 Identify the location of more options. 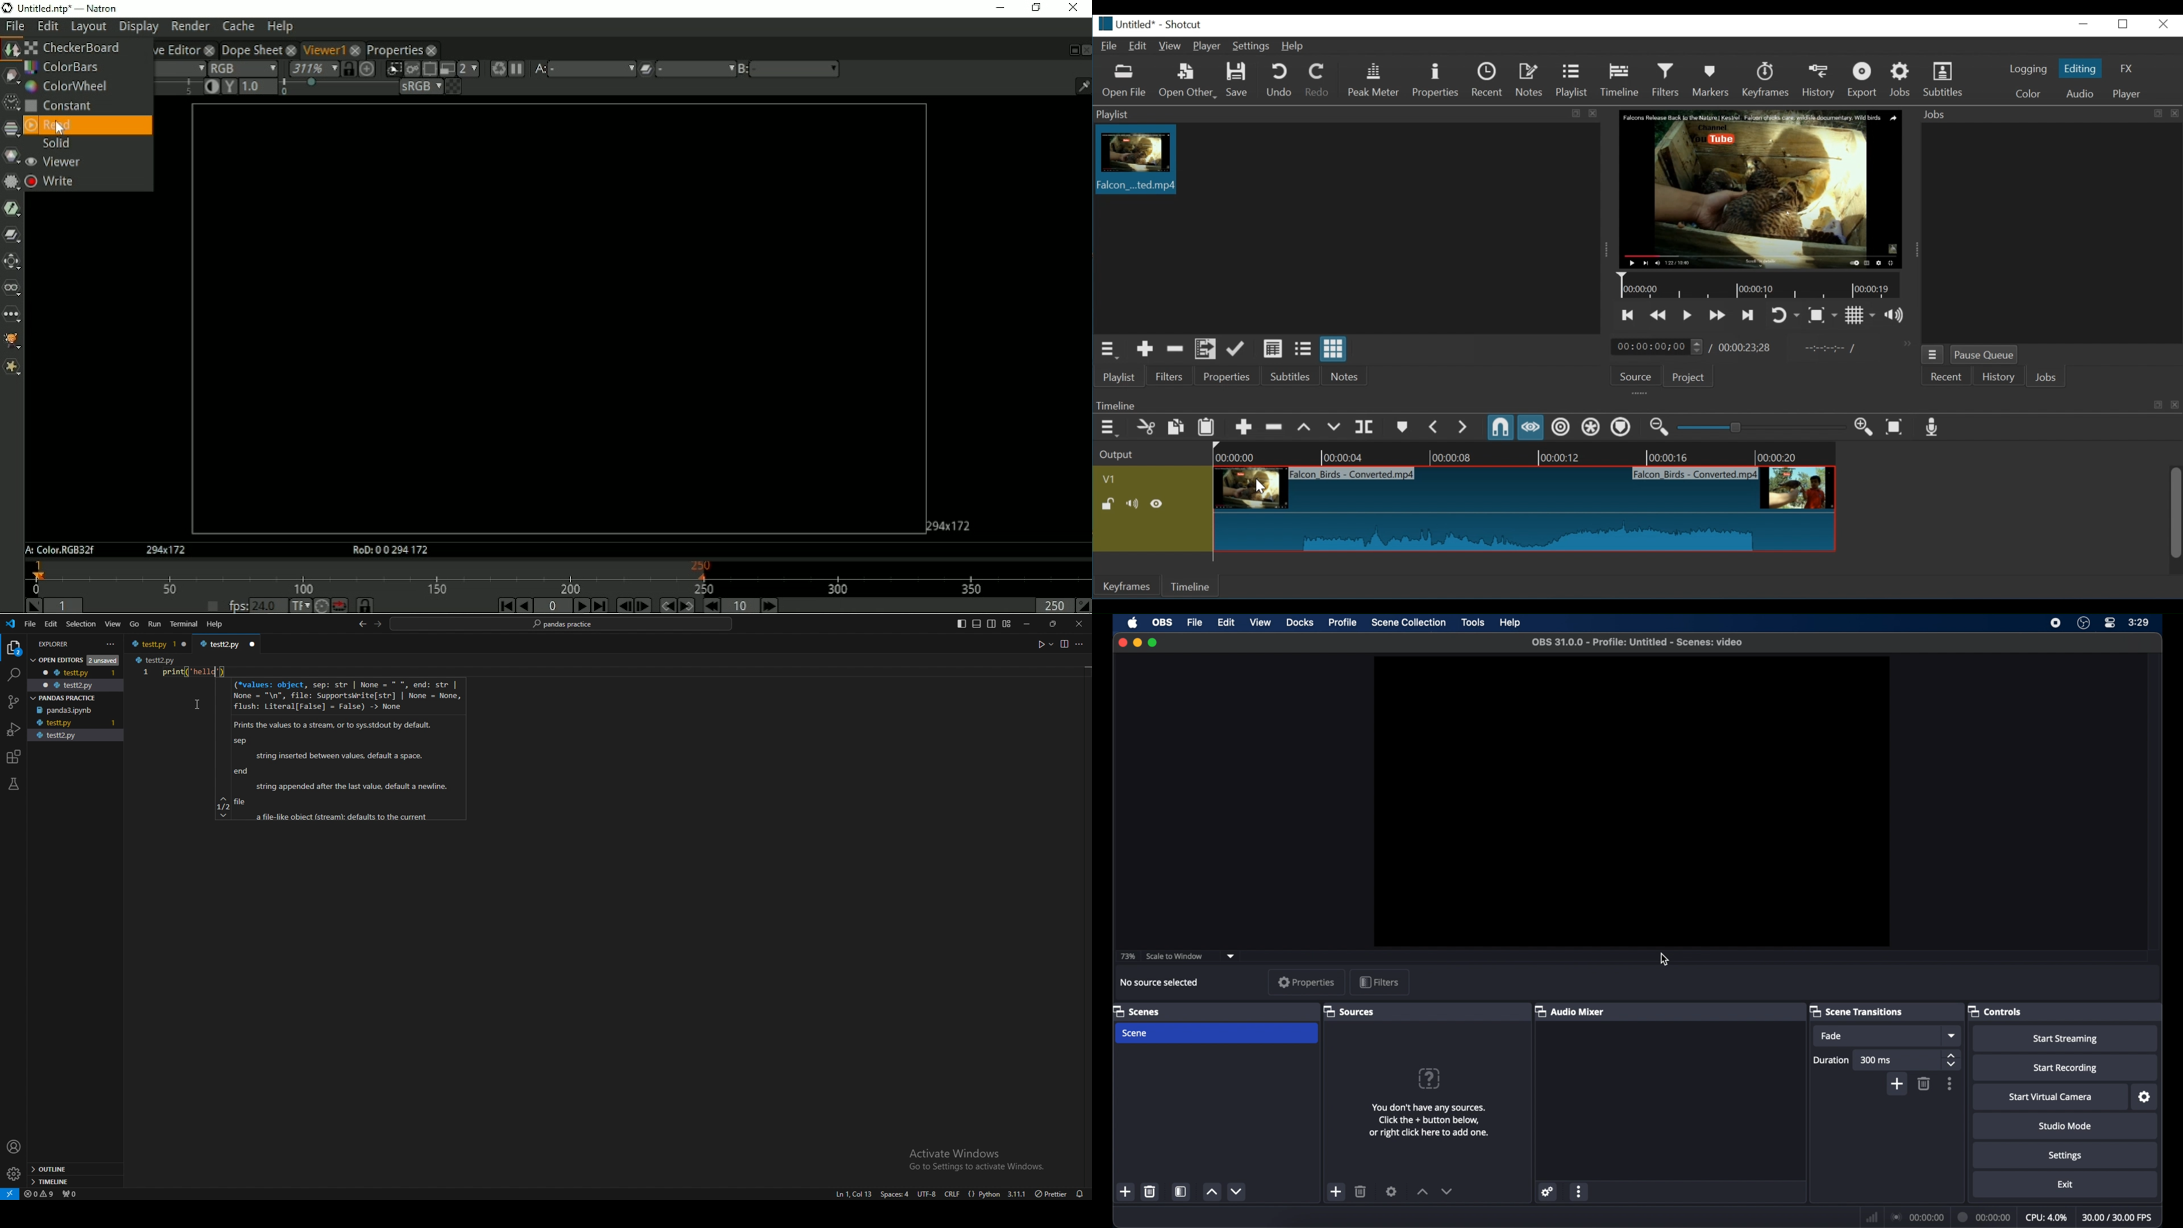
(1580, 1191).